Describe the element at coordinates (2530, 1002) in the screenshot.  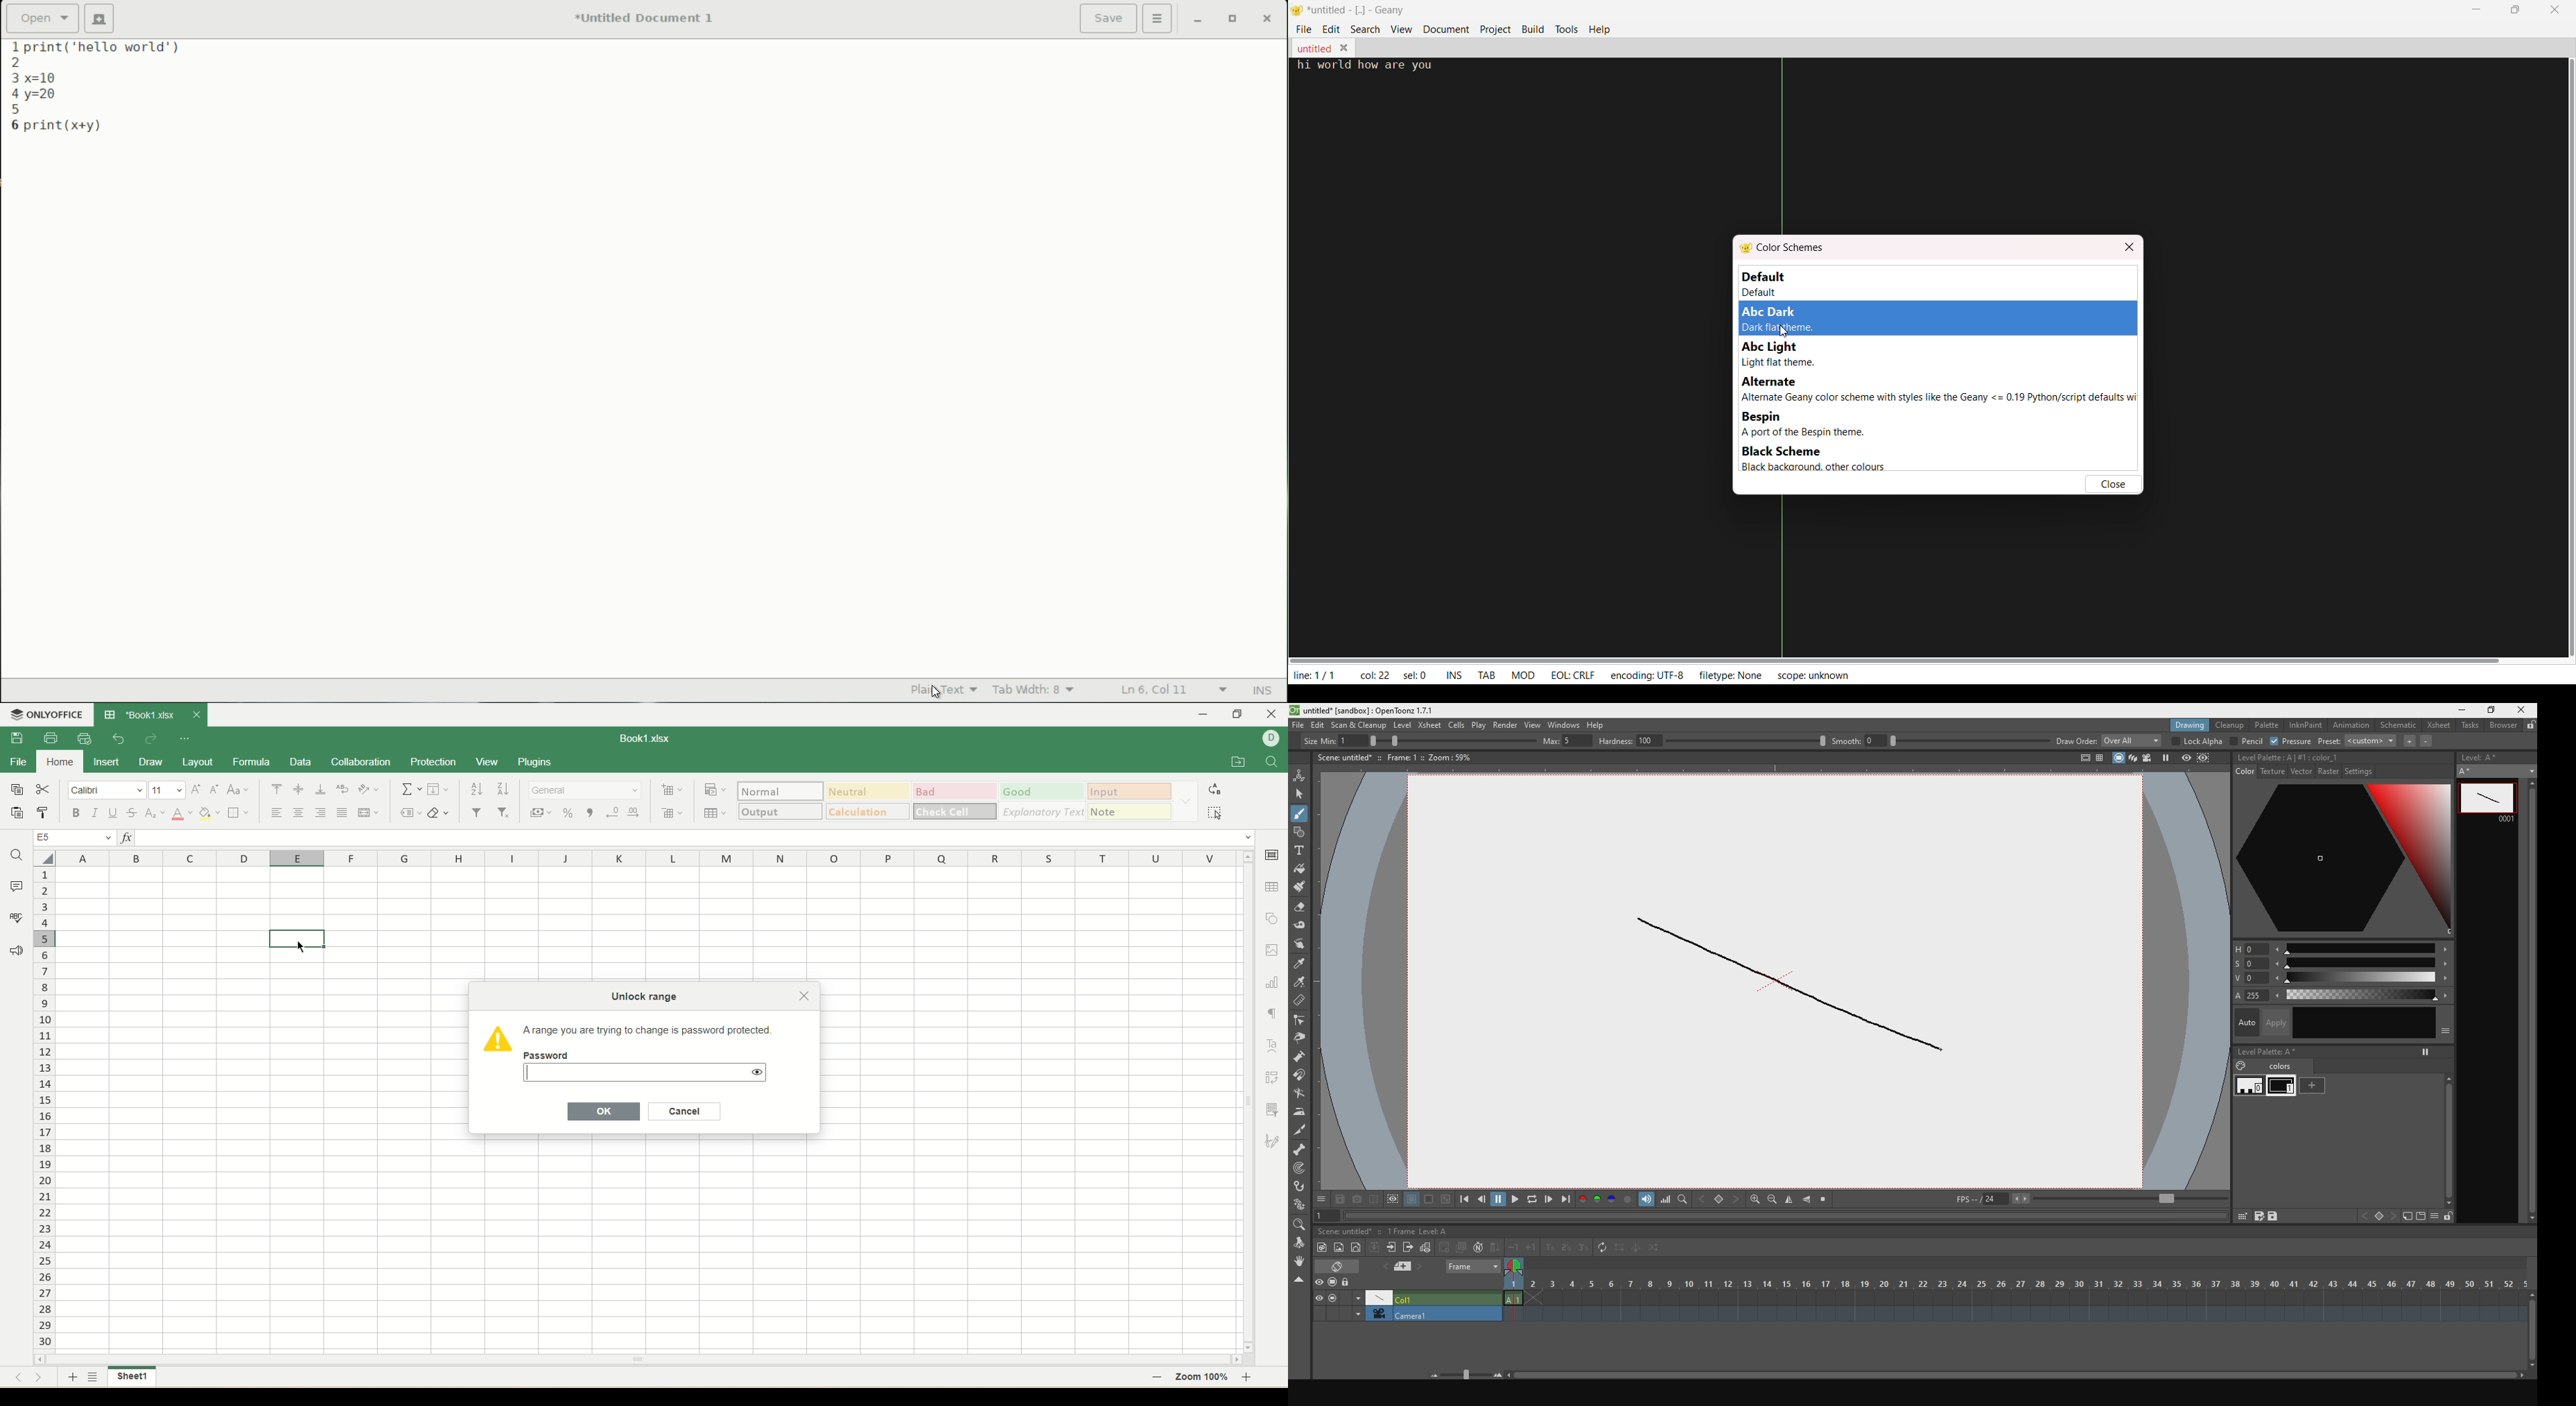
I see `scroll bar` at that location.